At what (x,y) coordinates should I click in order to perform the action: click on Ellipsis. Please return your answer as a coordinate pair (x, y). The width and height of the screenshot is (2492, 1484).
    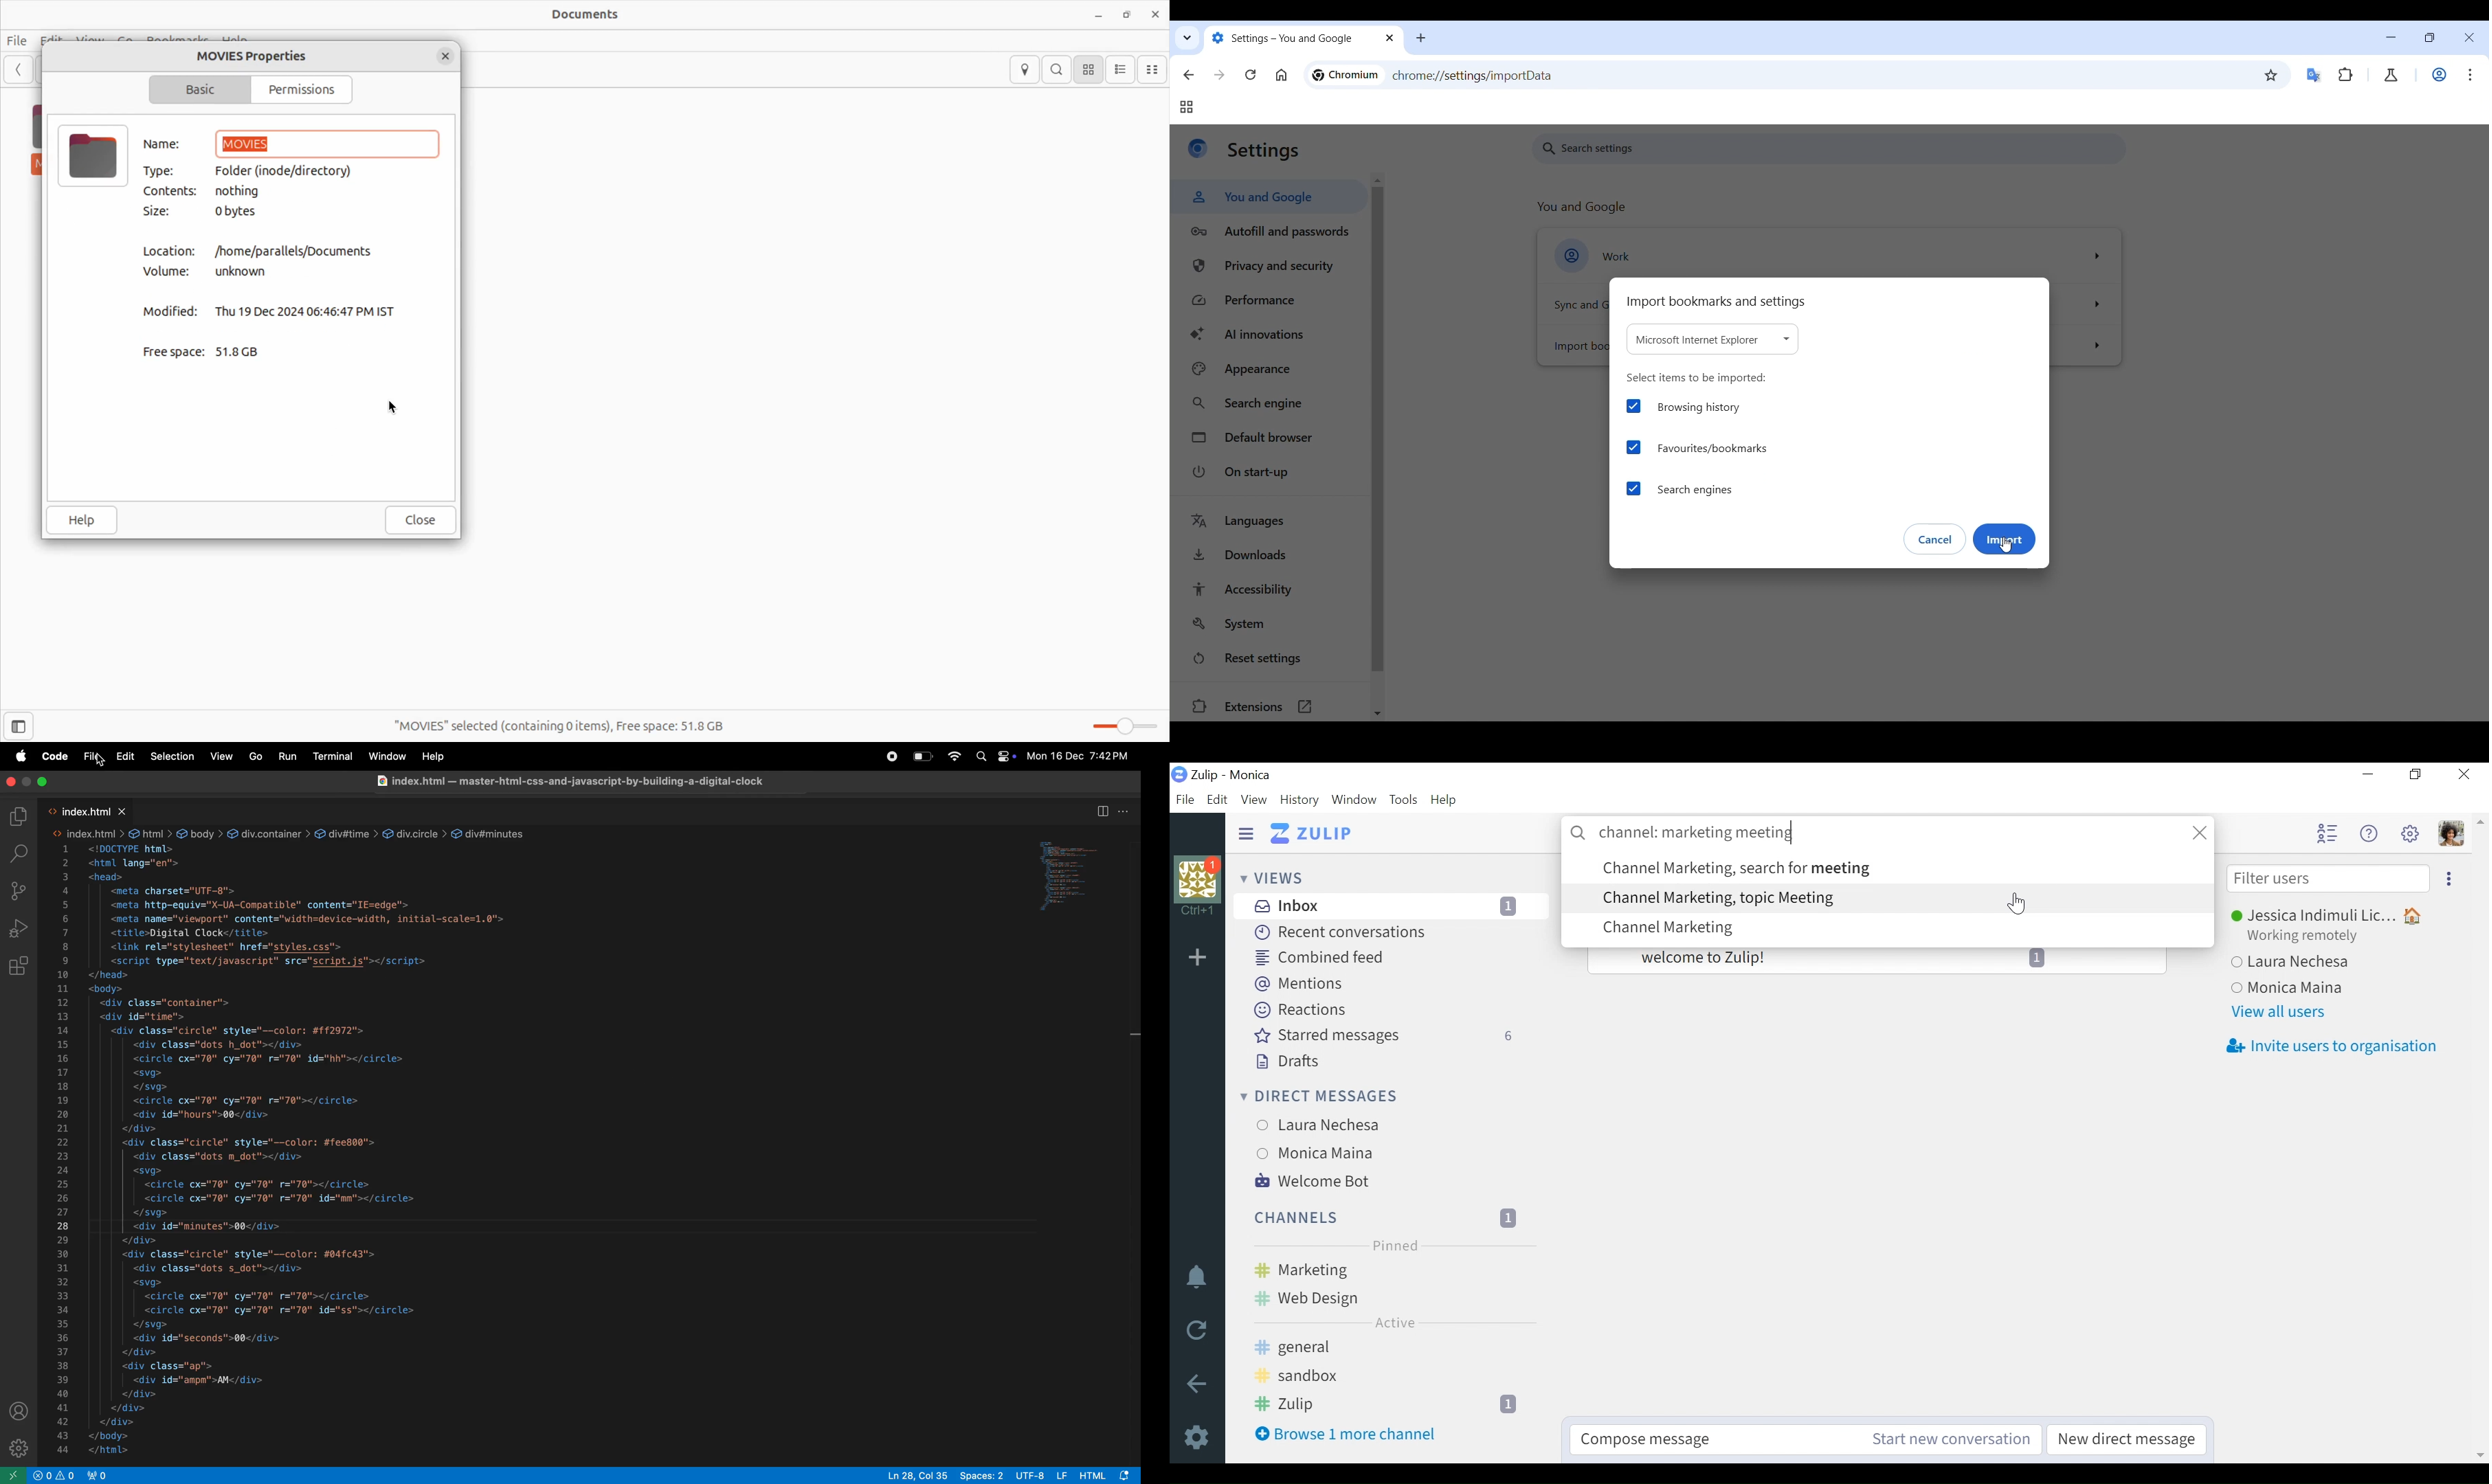
    Looking at the image, I should click on (2449, 880).